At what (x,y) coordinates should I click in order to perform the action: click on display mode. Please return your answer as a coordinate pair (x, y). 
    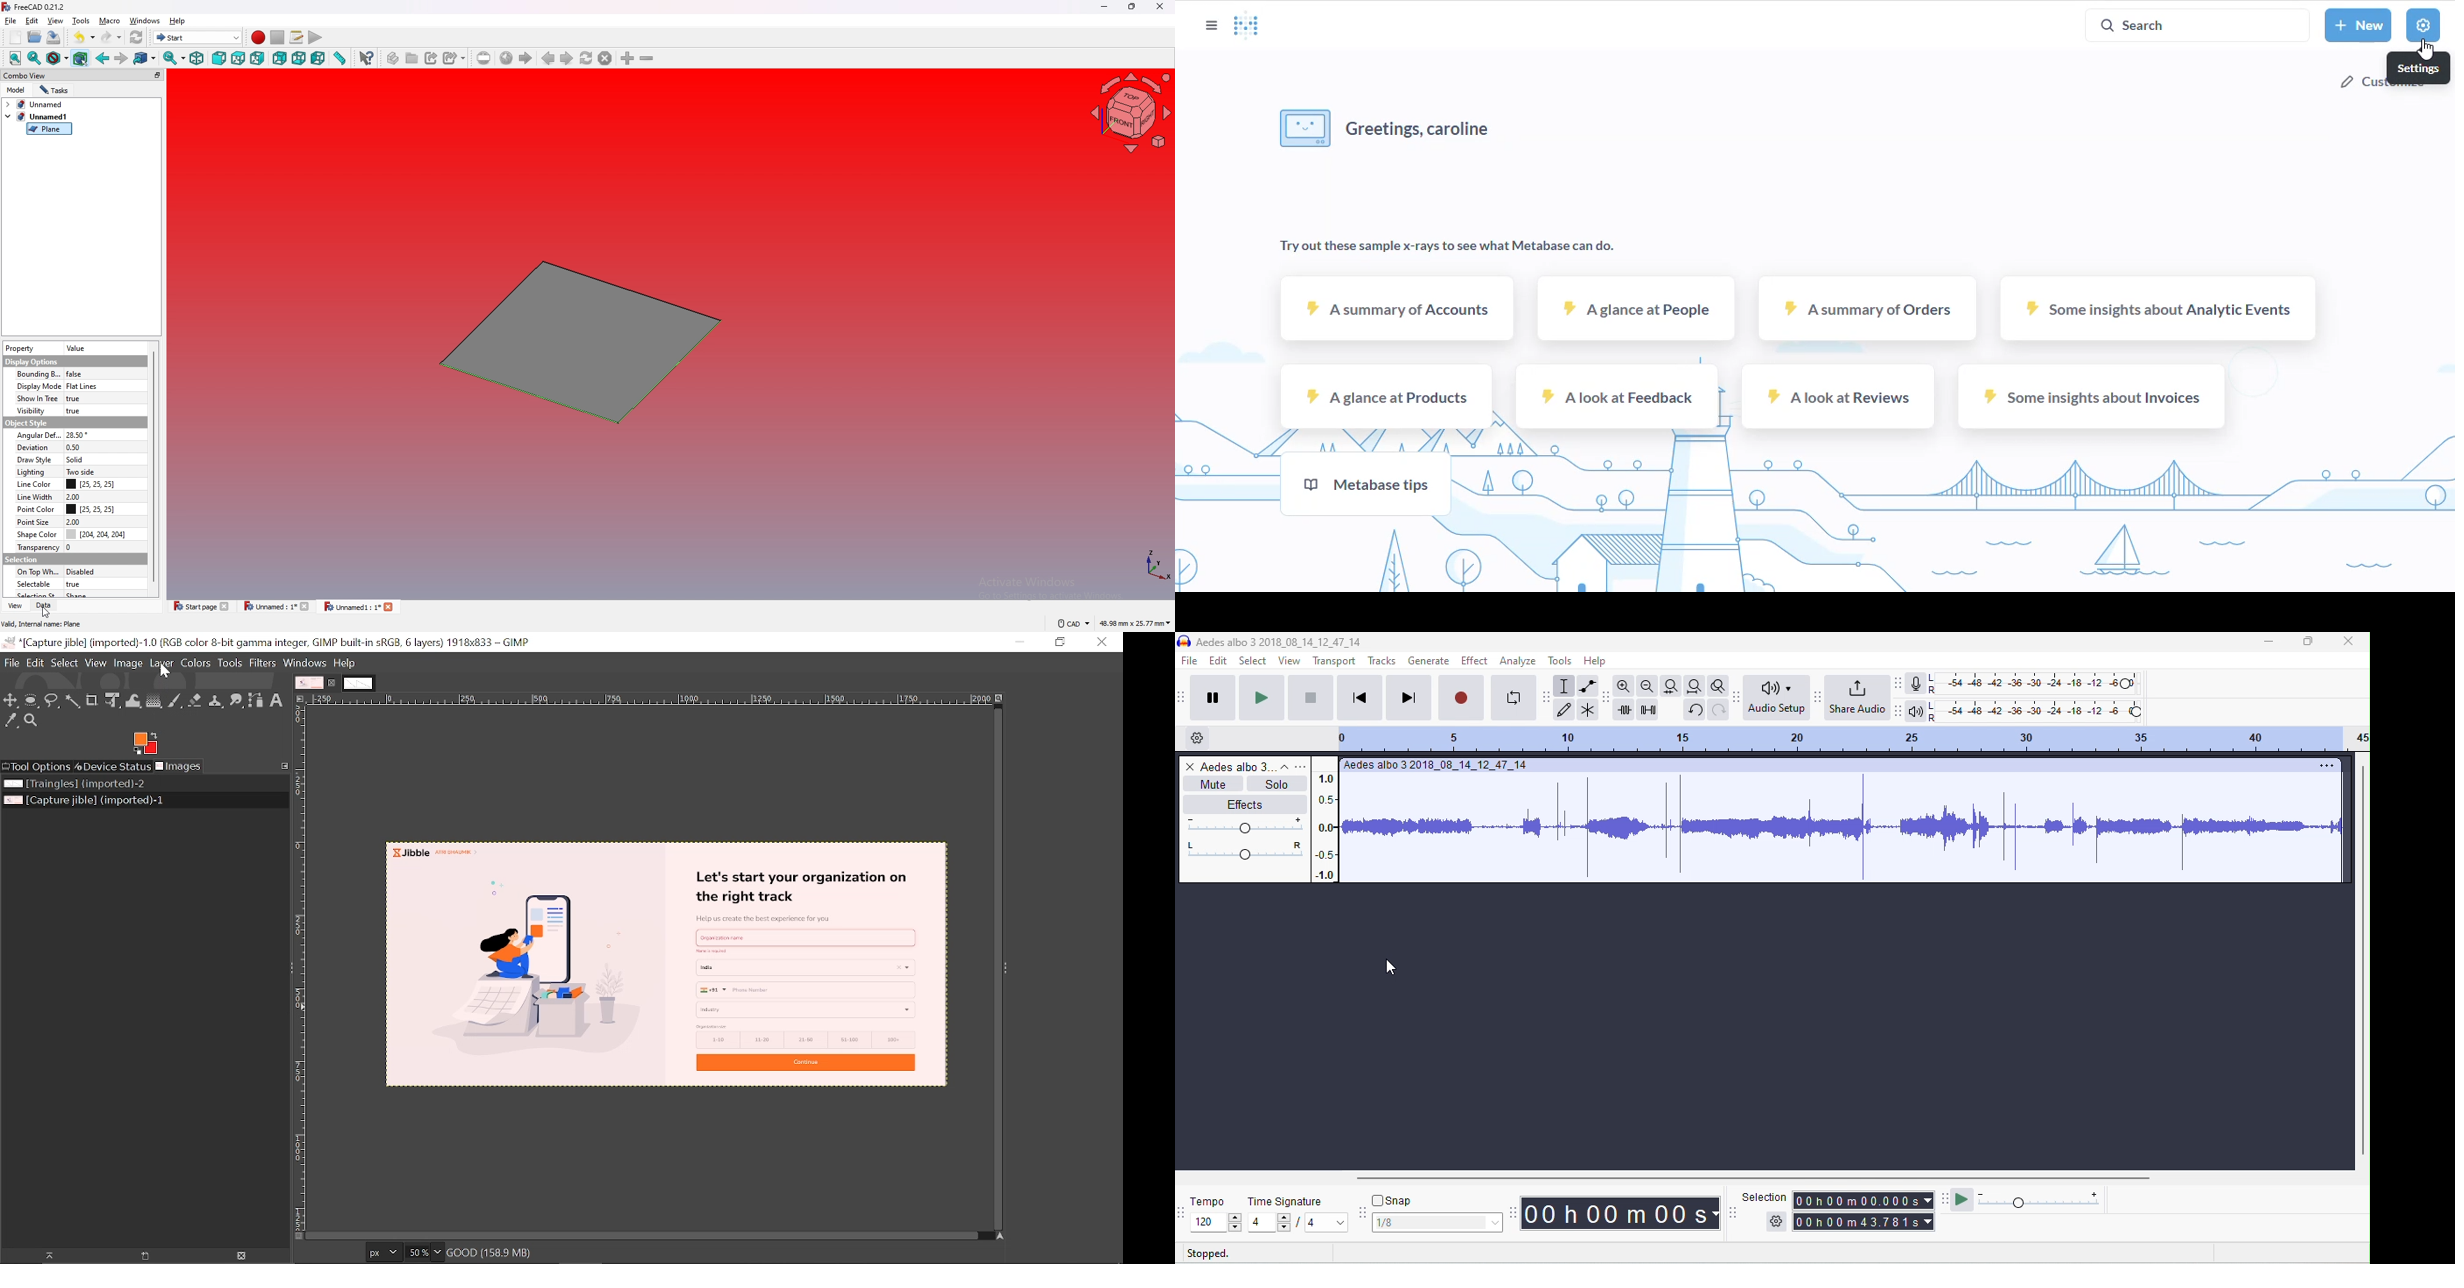
    Looking at the image, I should click on (37, 386).